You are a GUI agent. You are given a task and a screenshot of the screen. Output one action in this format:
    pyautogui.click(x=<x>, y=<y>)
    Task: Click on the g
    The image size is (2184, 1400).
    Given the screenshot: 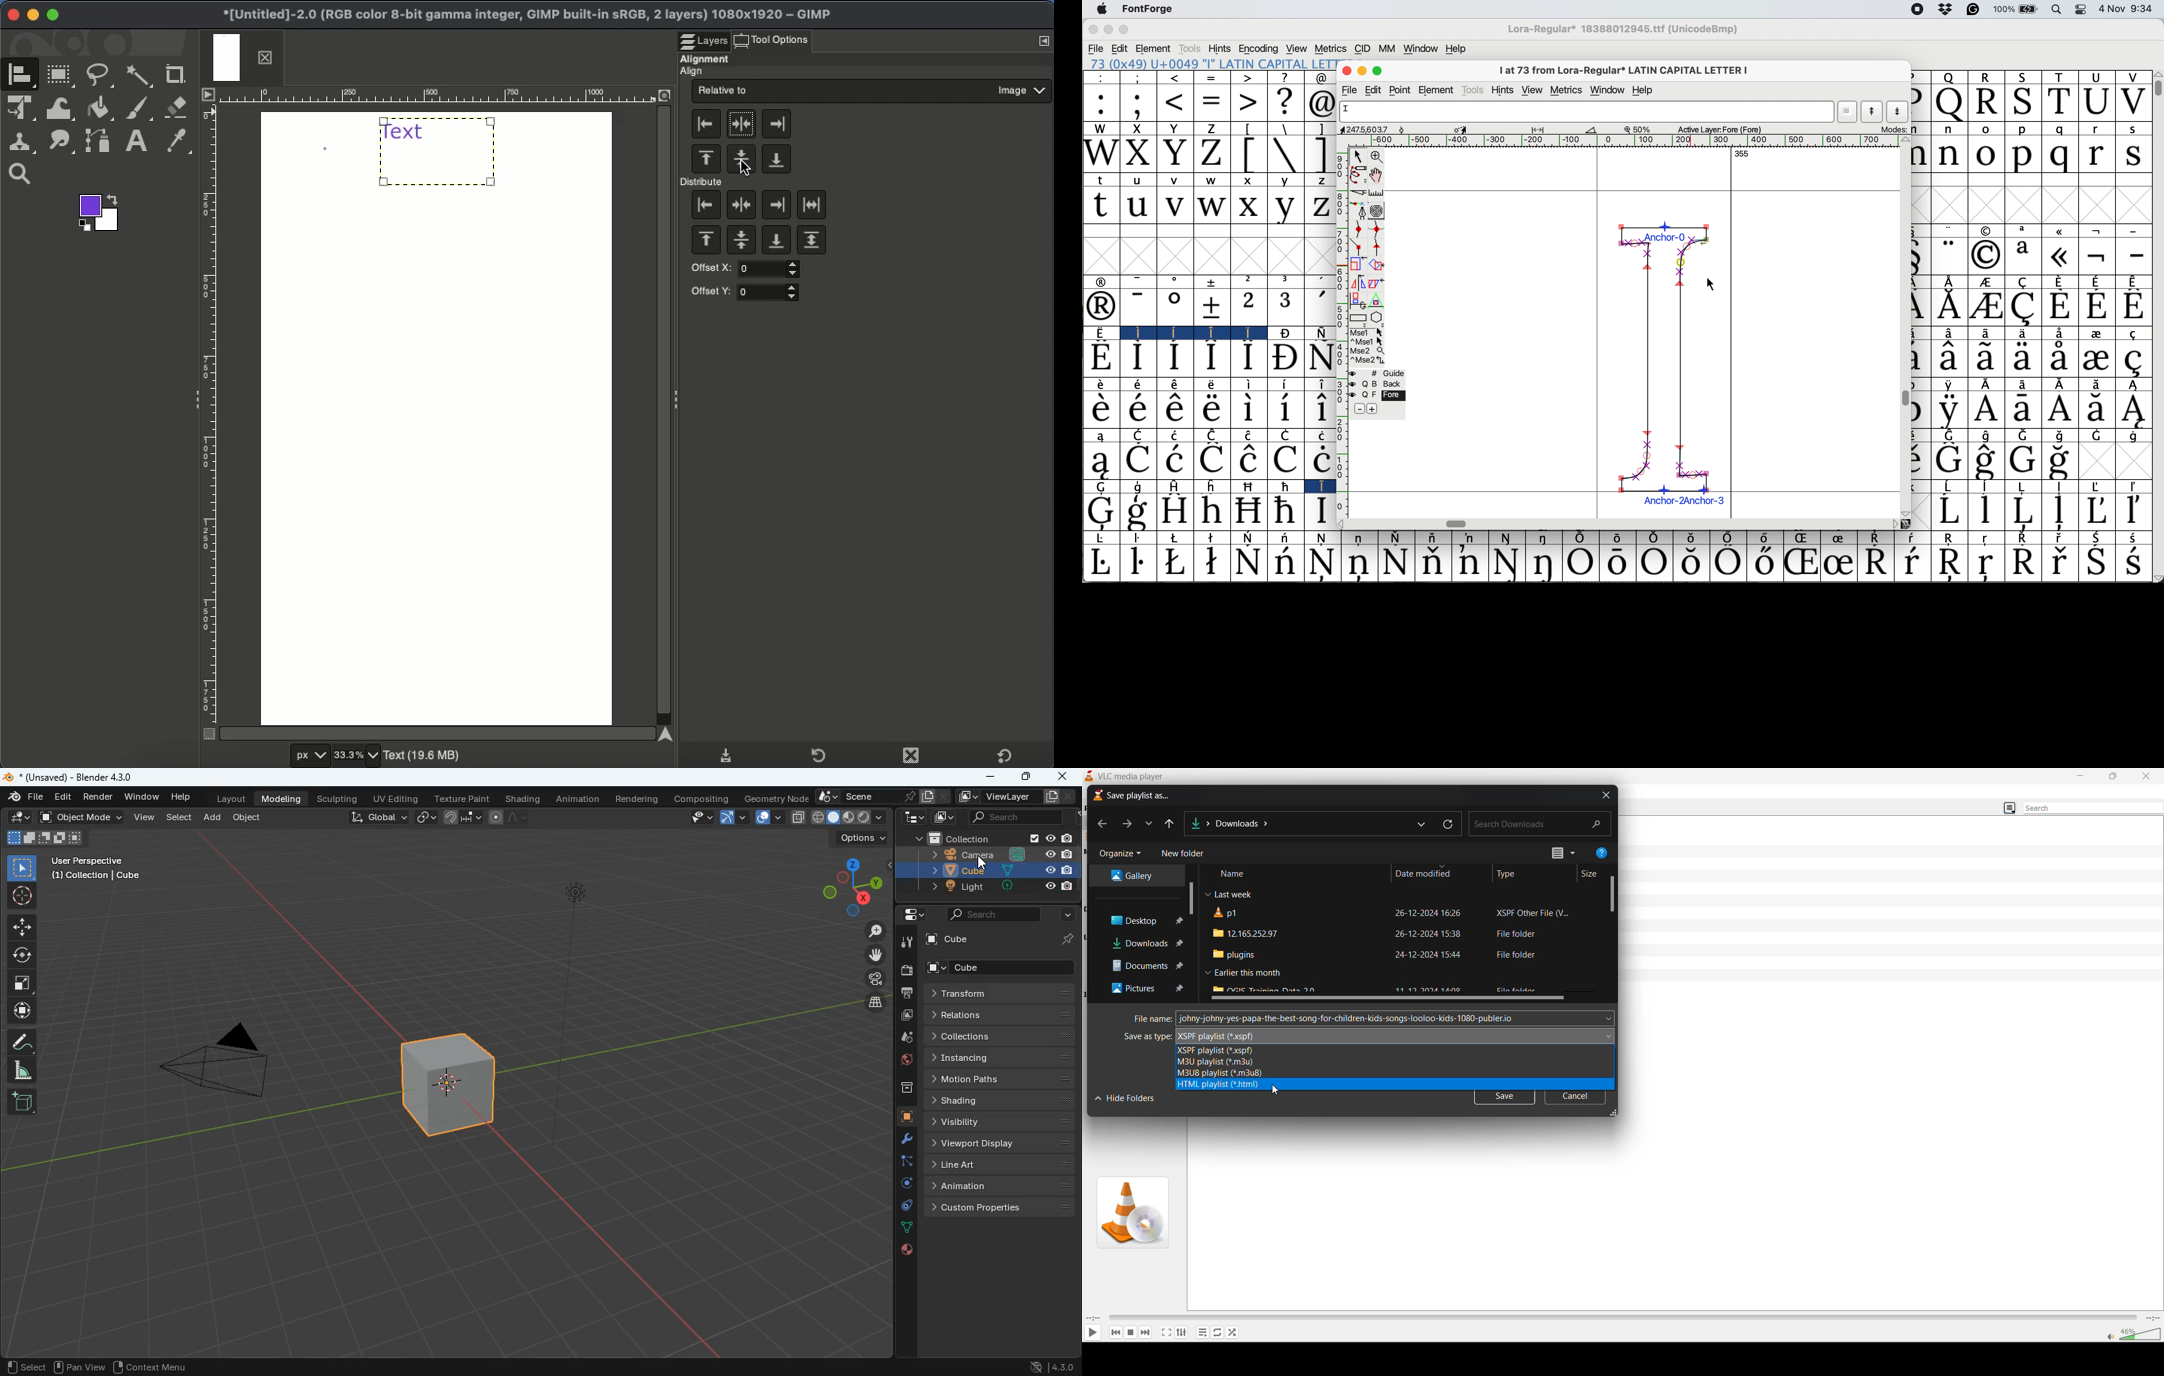 What is the action you would take?
    pyautogui.click(x=1139, y=487)
    